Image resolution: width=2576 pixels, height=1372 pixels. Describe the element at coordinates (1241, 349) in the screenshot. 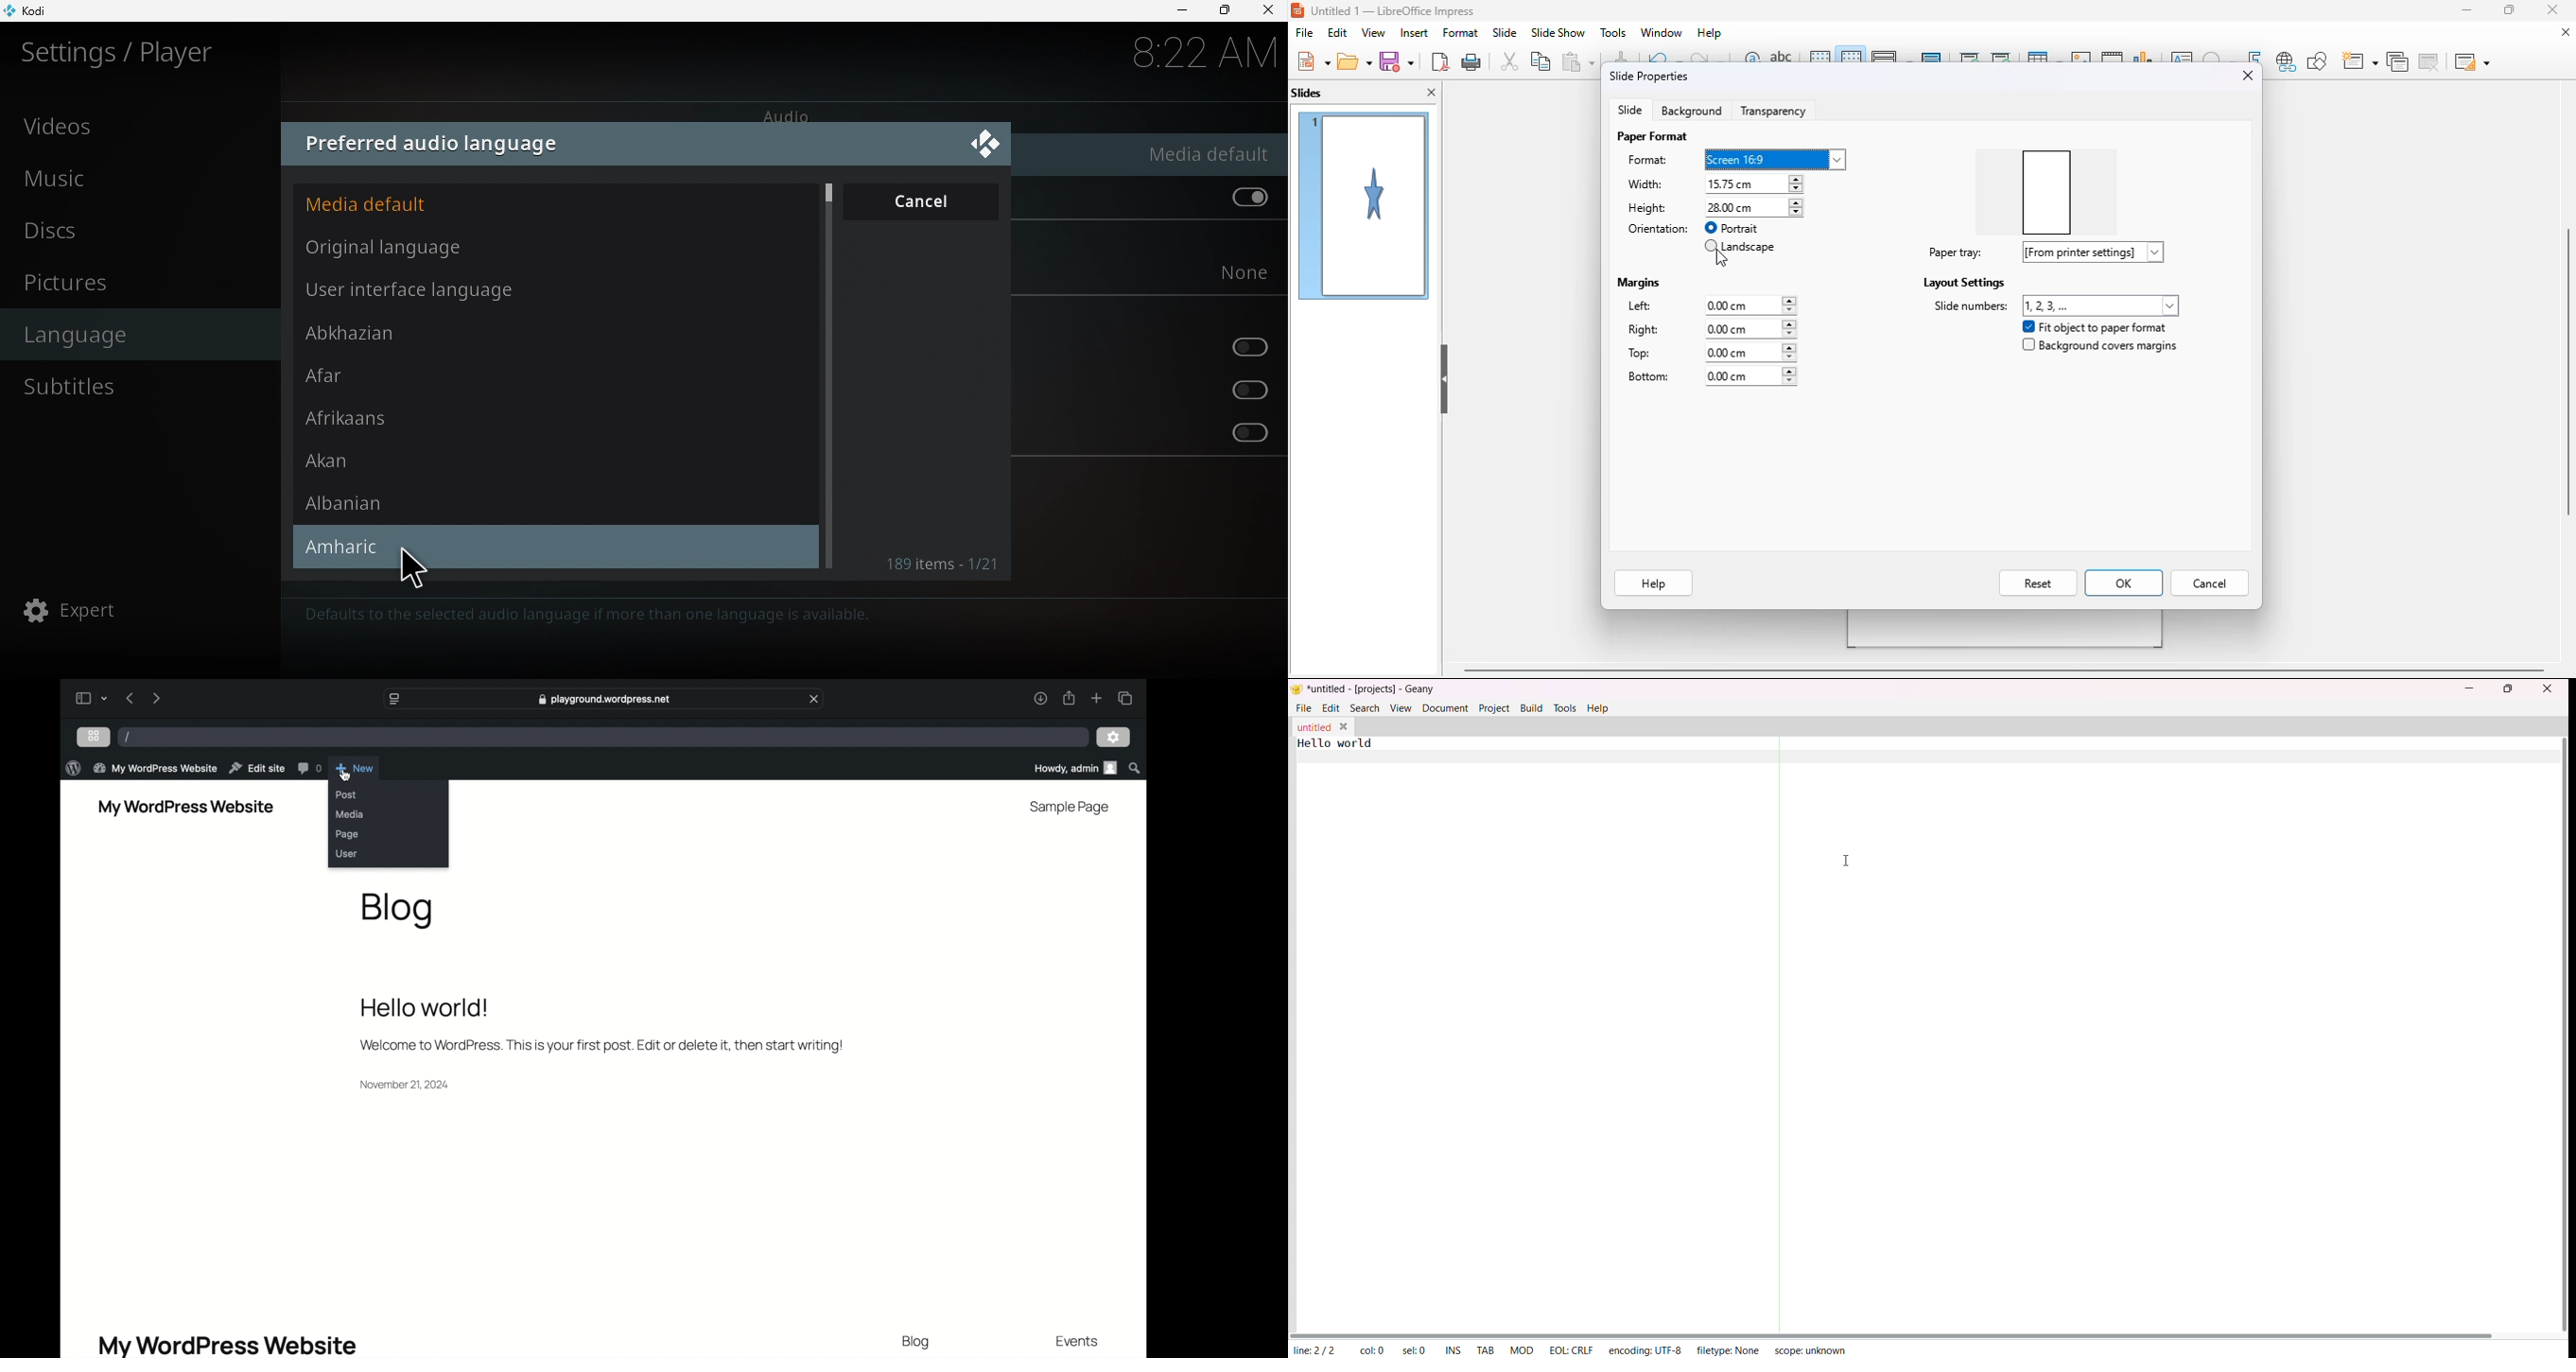

I see `Prefer audio stream for the visually impaired` at that location.